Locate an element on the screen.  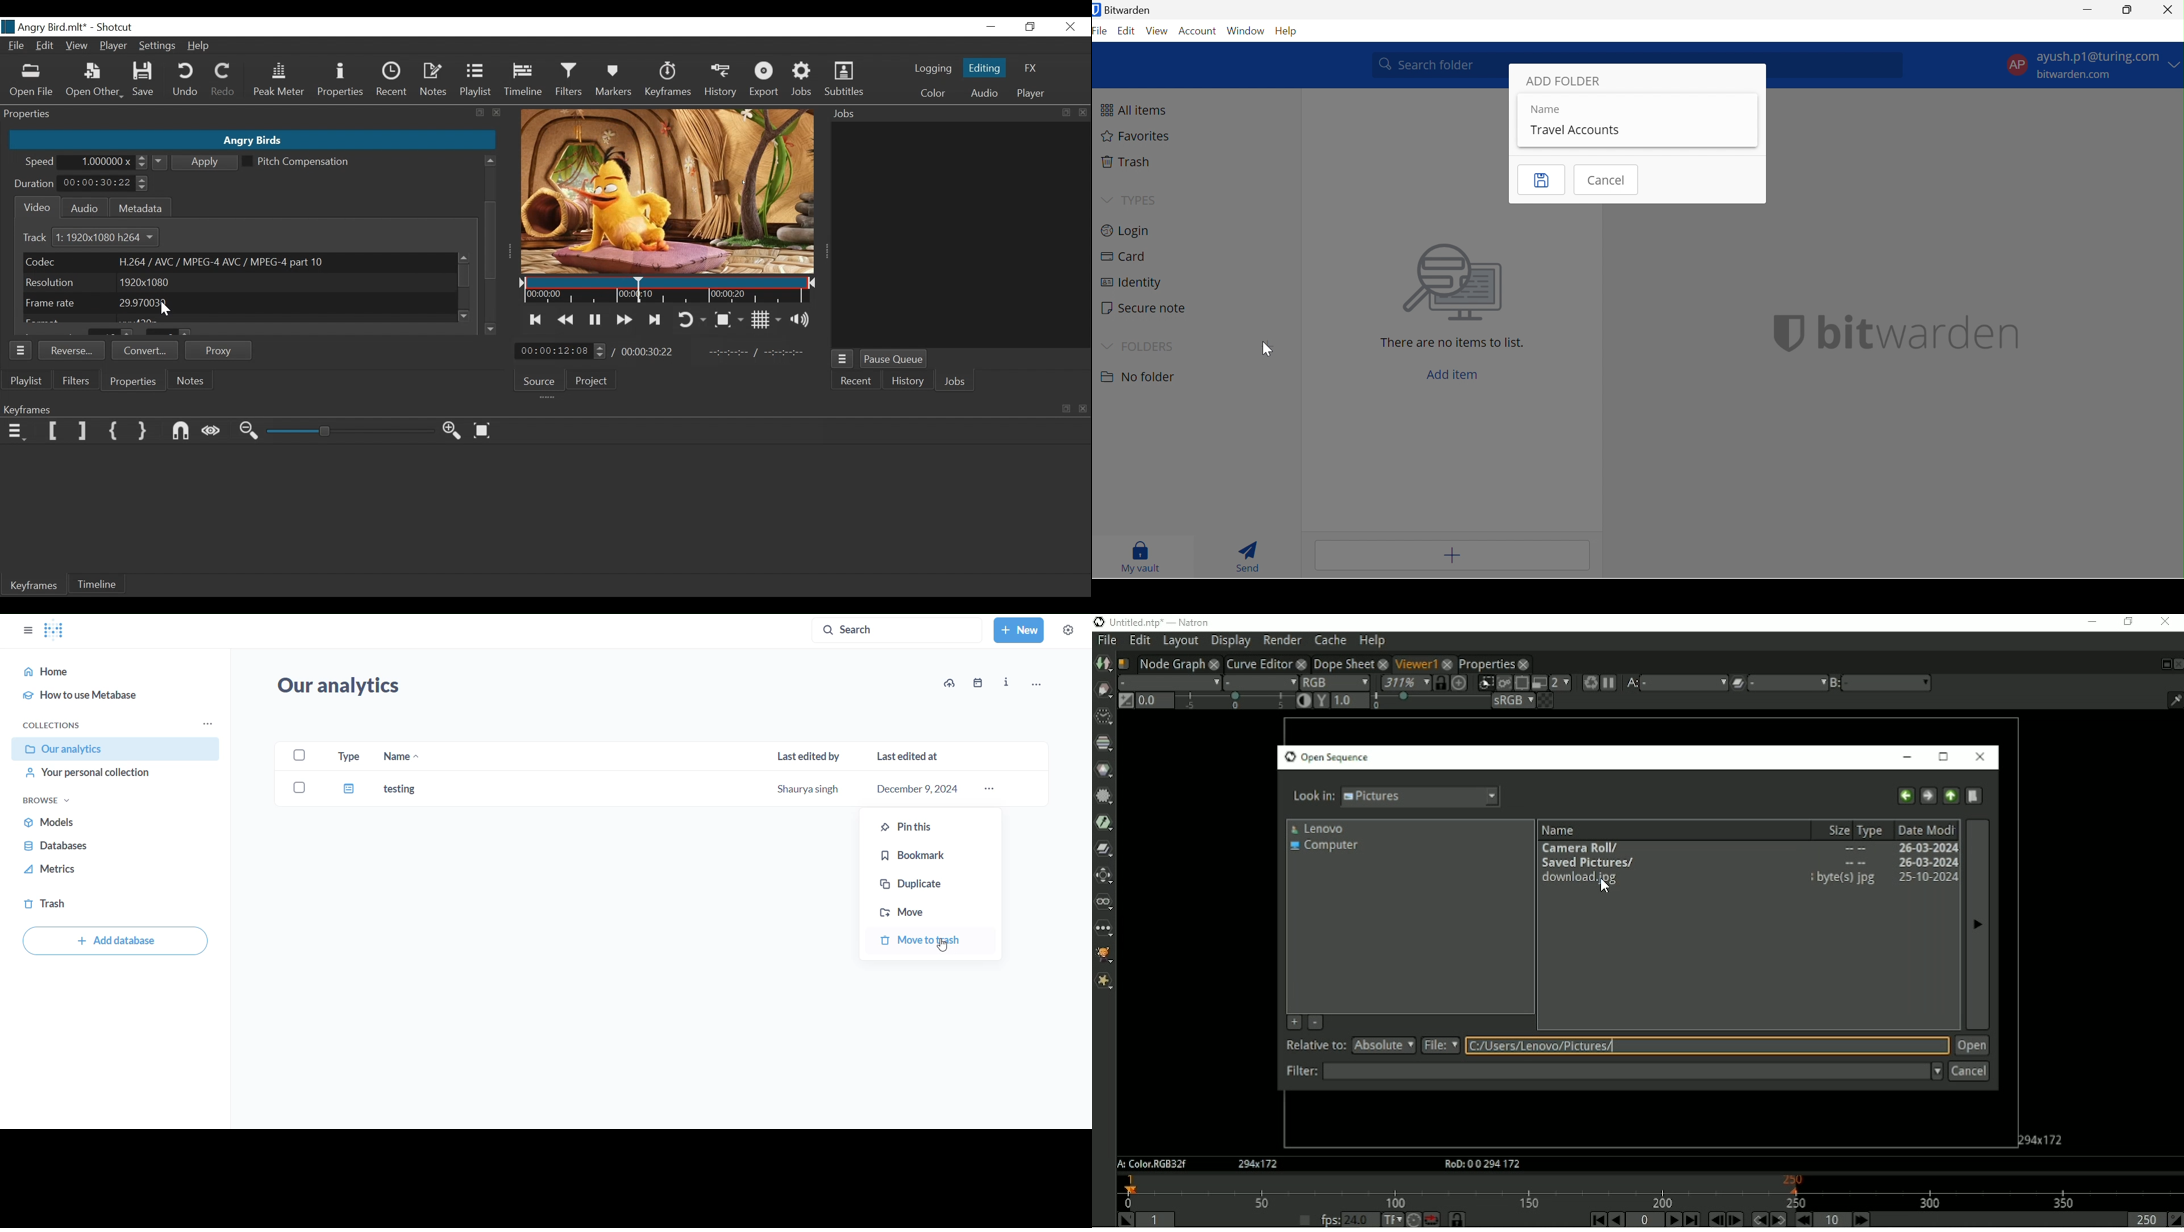
AP is located at coordinates (2013, 63).